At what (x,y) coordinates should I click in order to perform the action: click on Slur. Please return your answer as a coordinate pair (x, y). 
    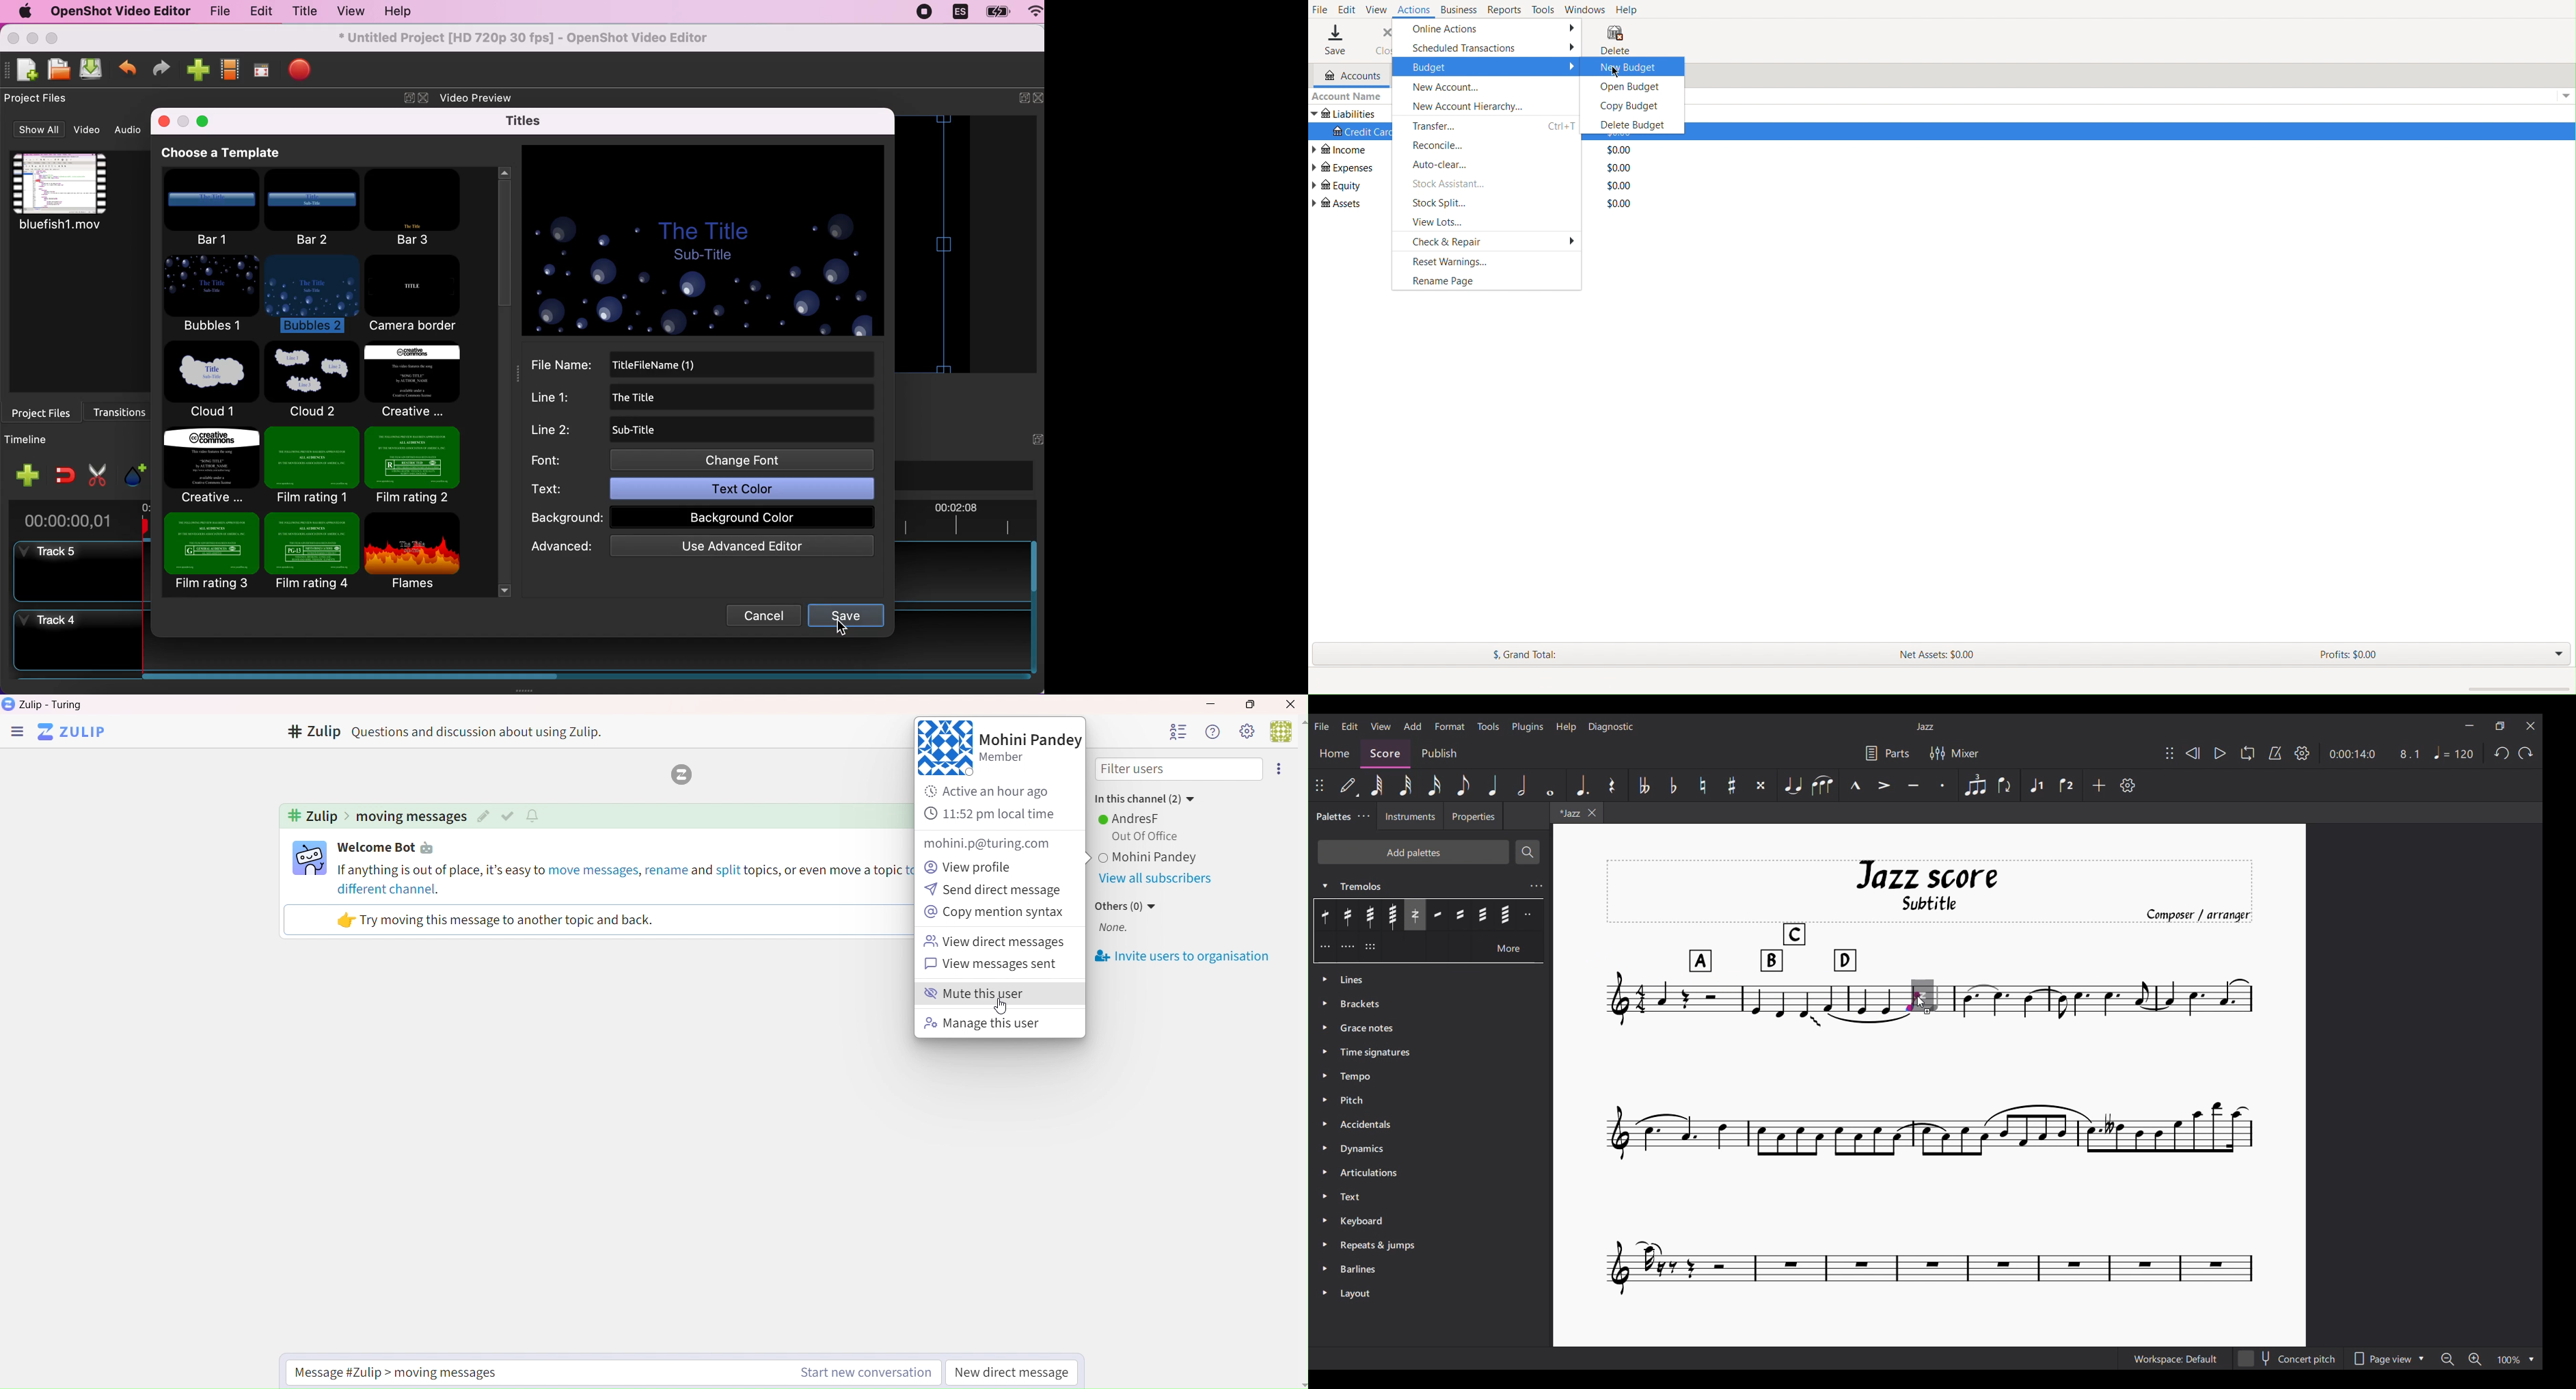
    Looking at the image, I should click on (1823, 785).